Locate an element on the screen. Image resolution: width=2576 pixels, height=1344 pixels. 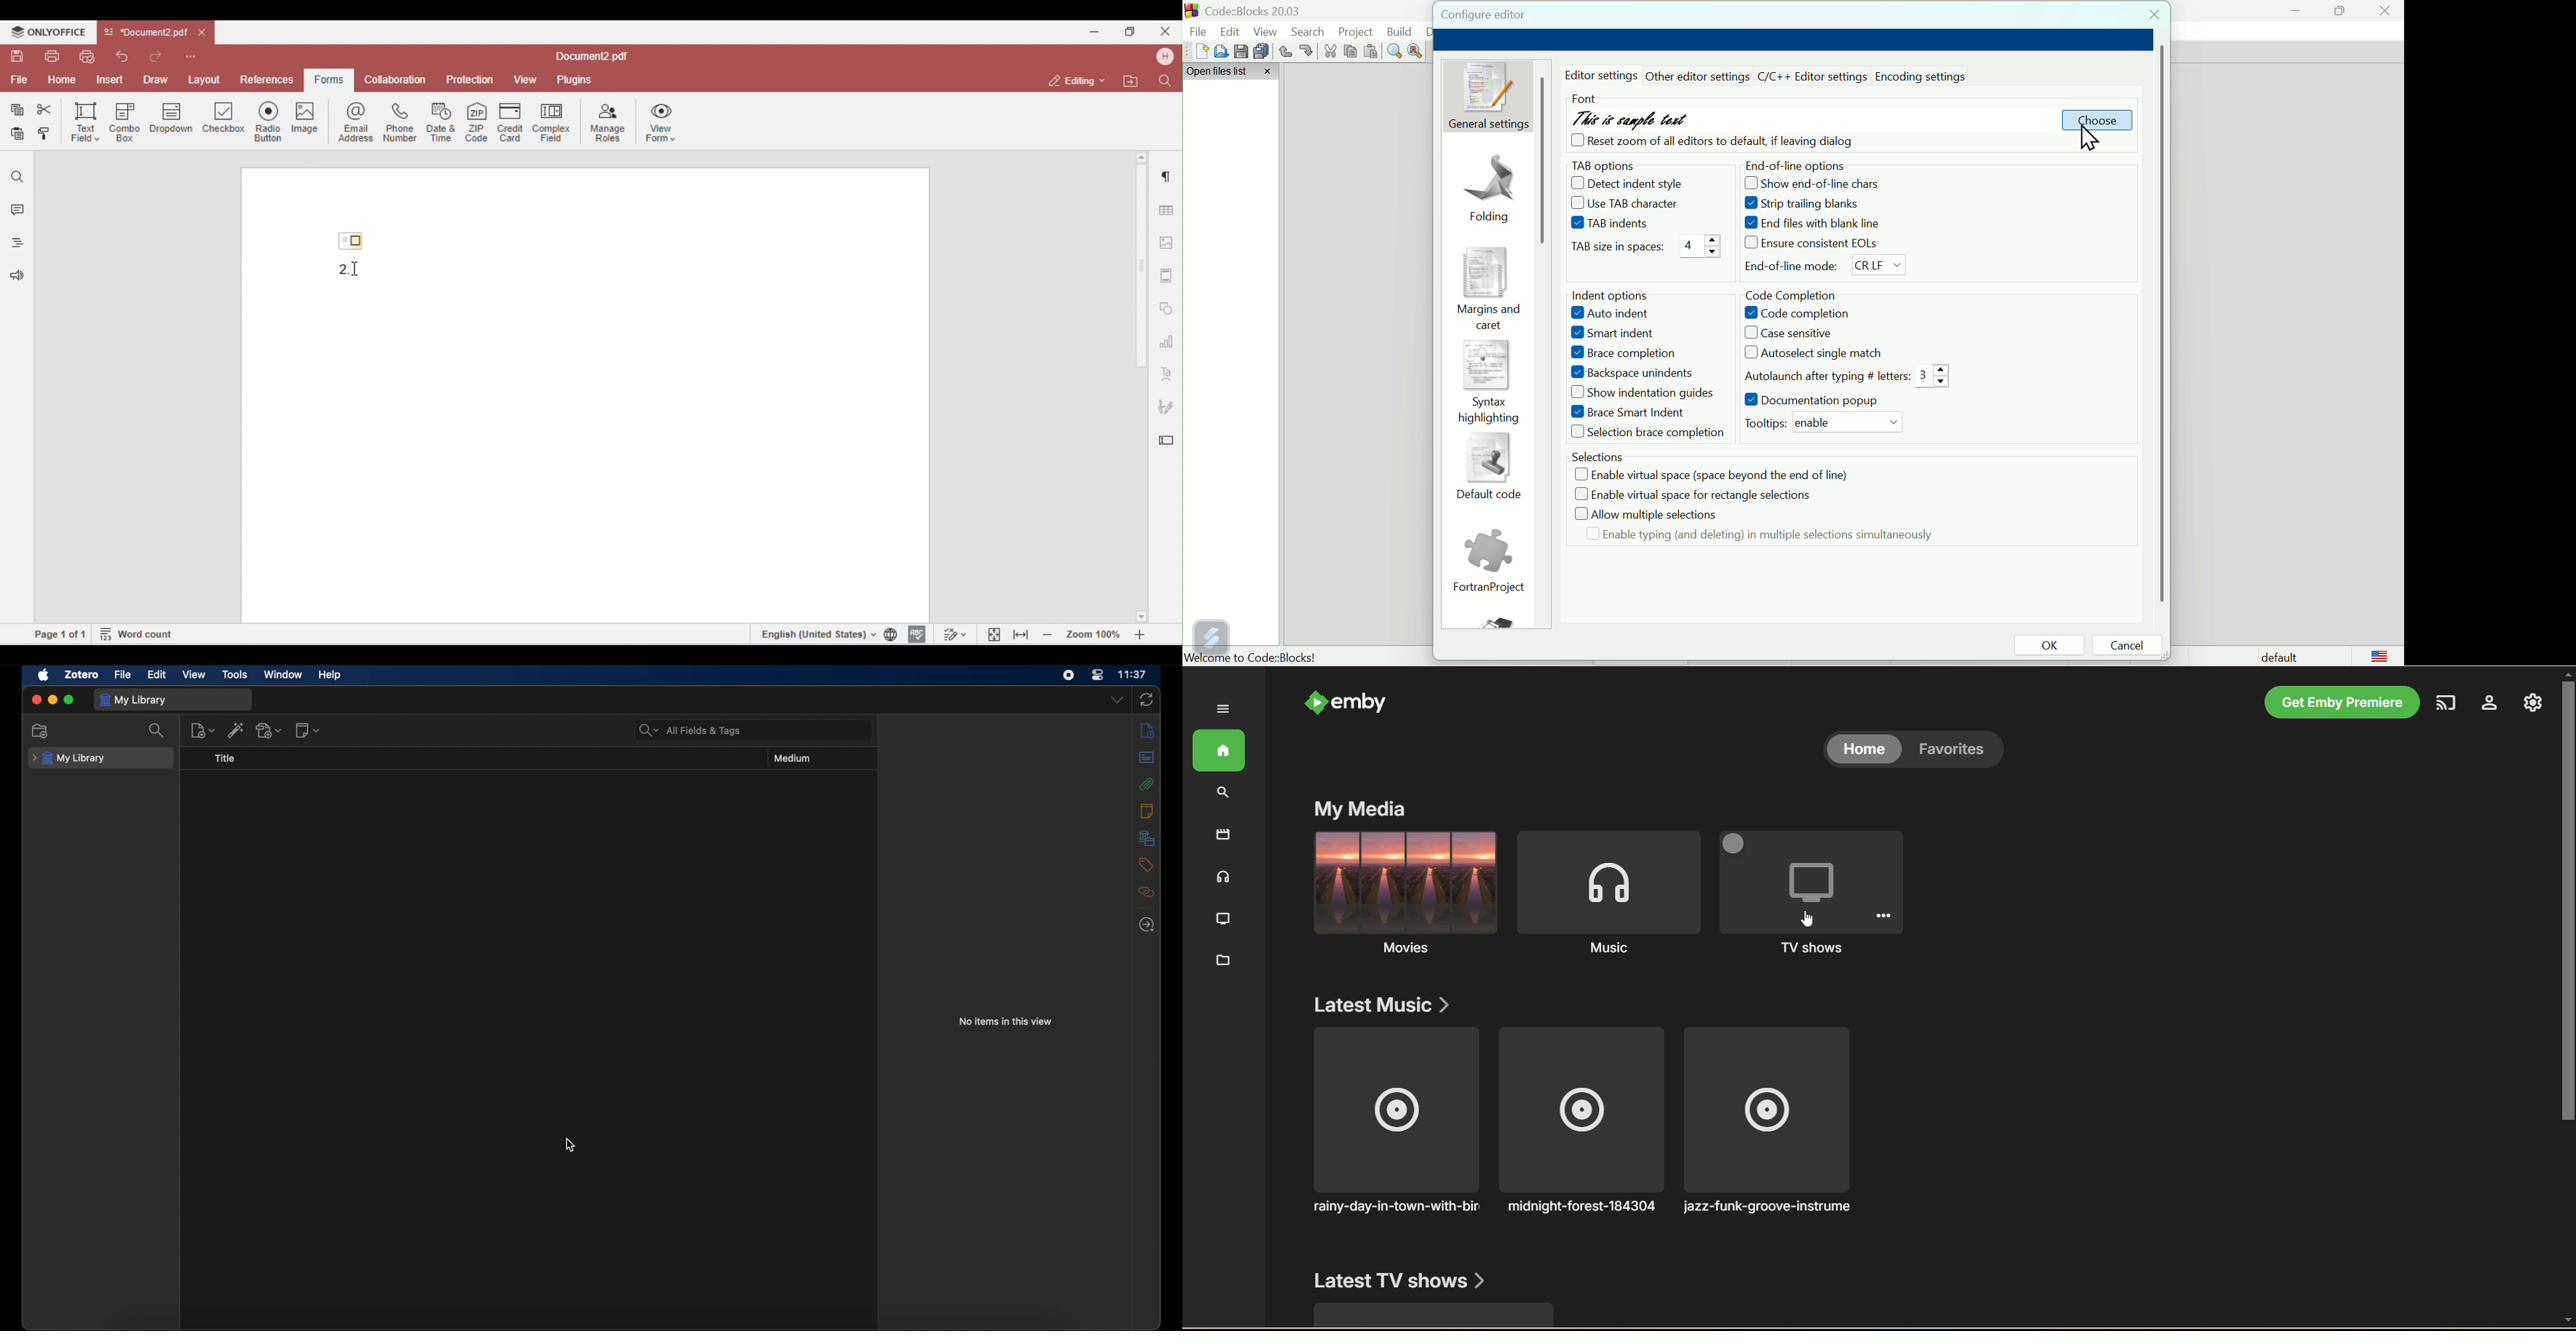
new item is located at coordinates (203, 730).